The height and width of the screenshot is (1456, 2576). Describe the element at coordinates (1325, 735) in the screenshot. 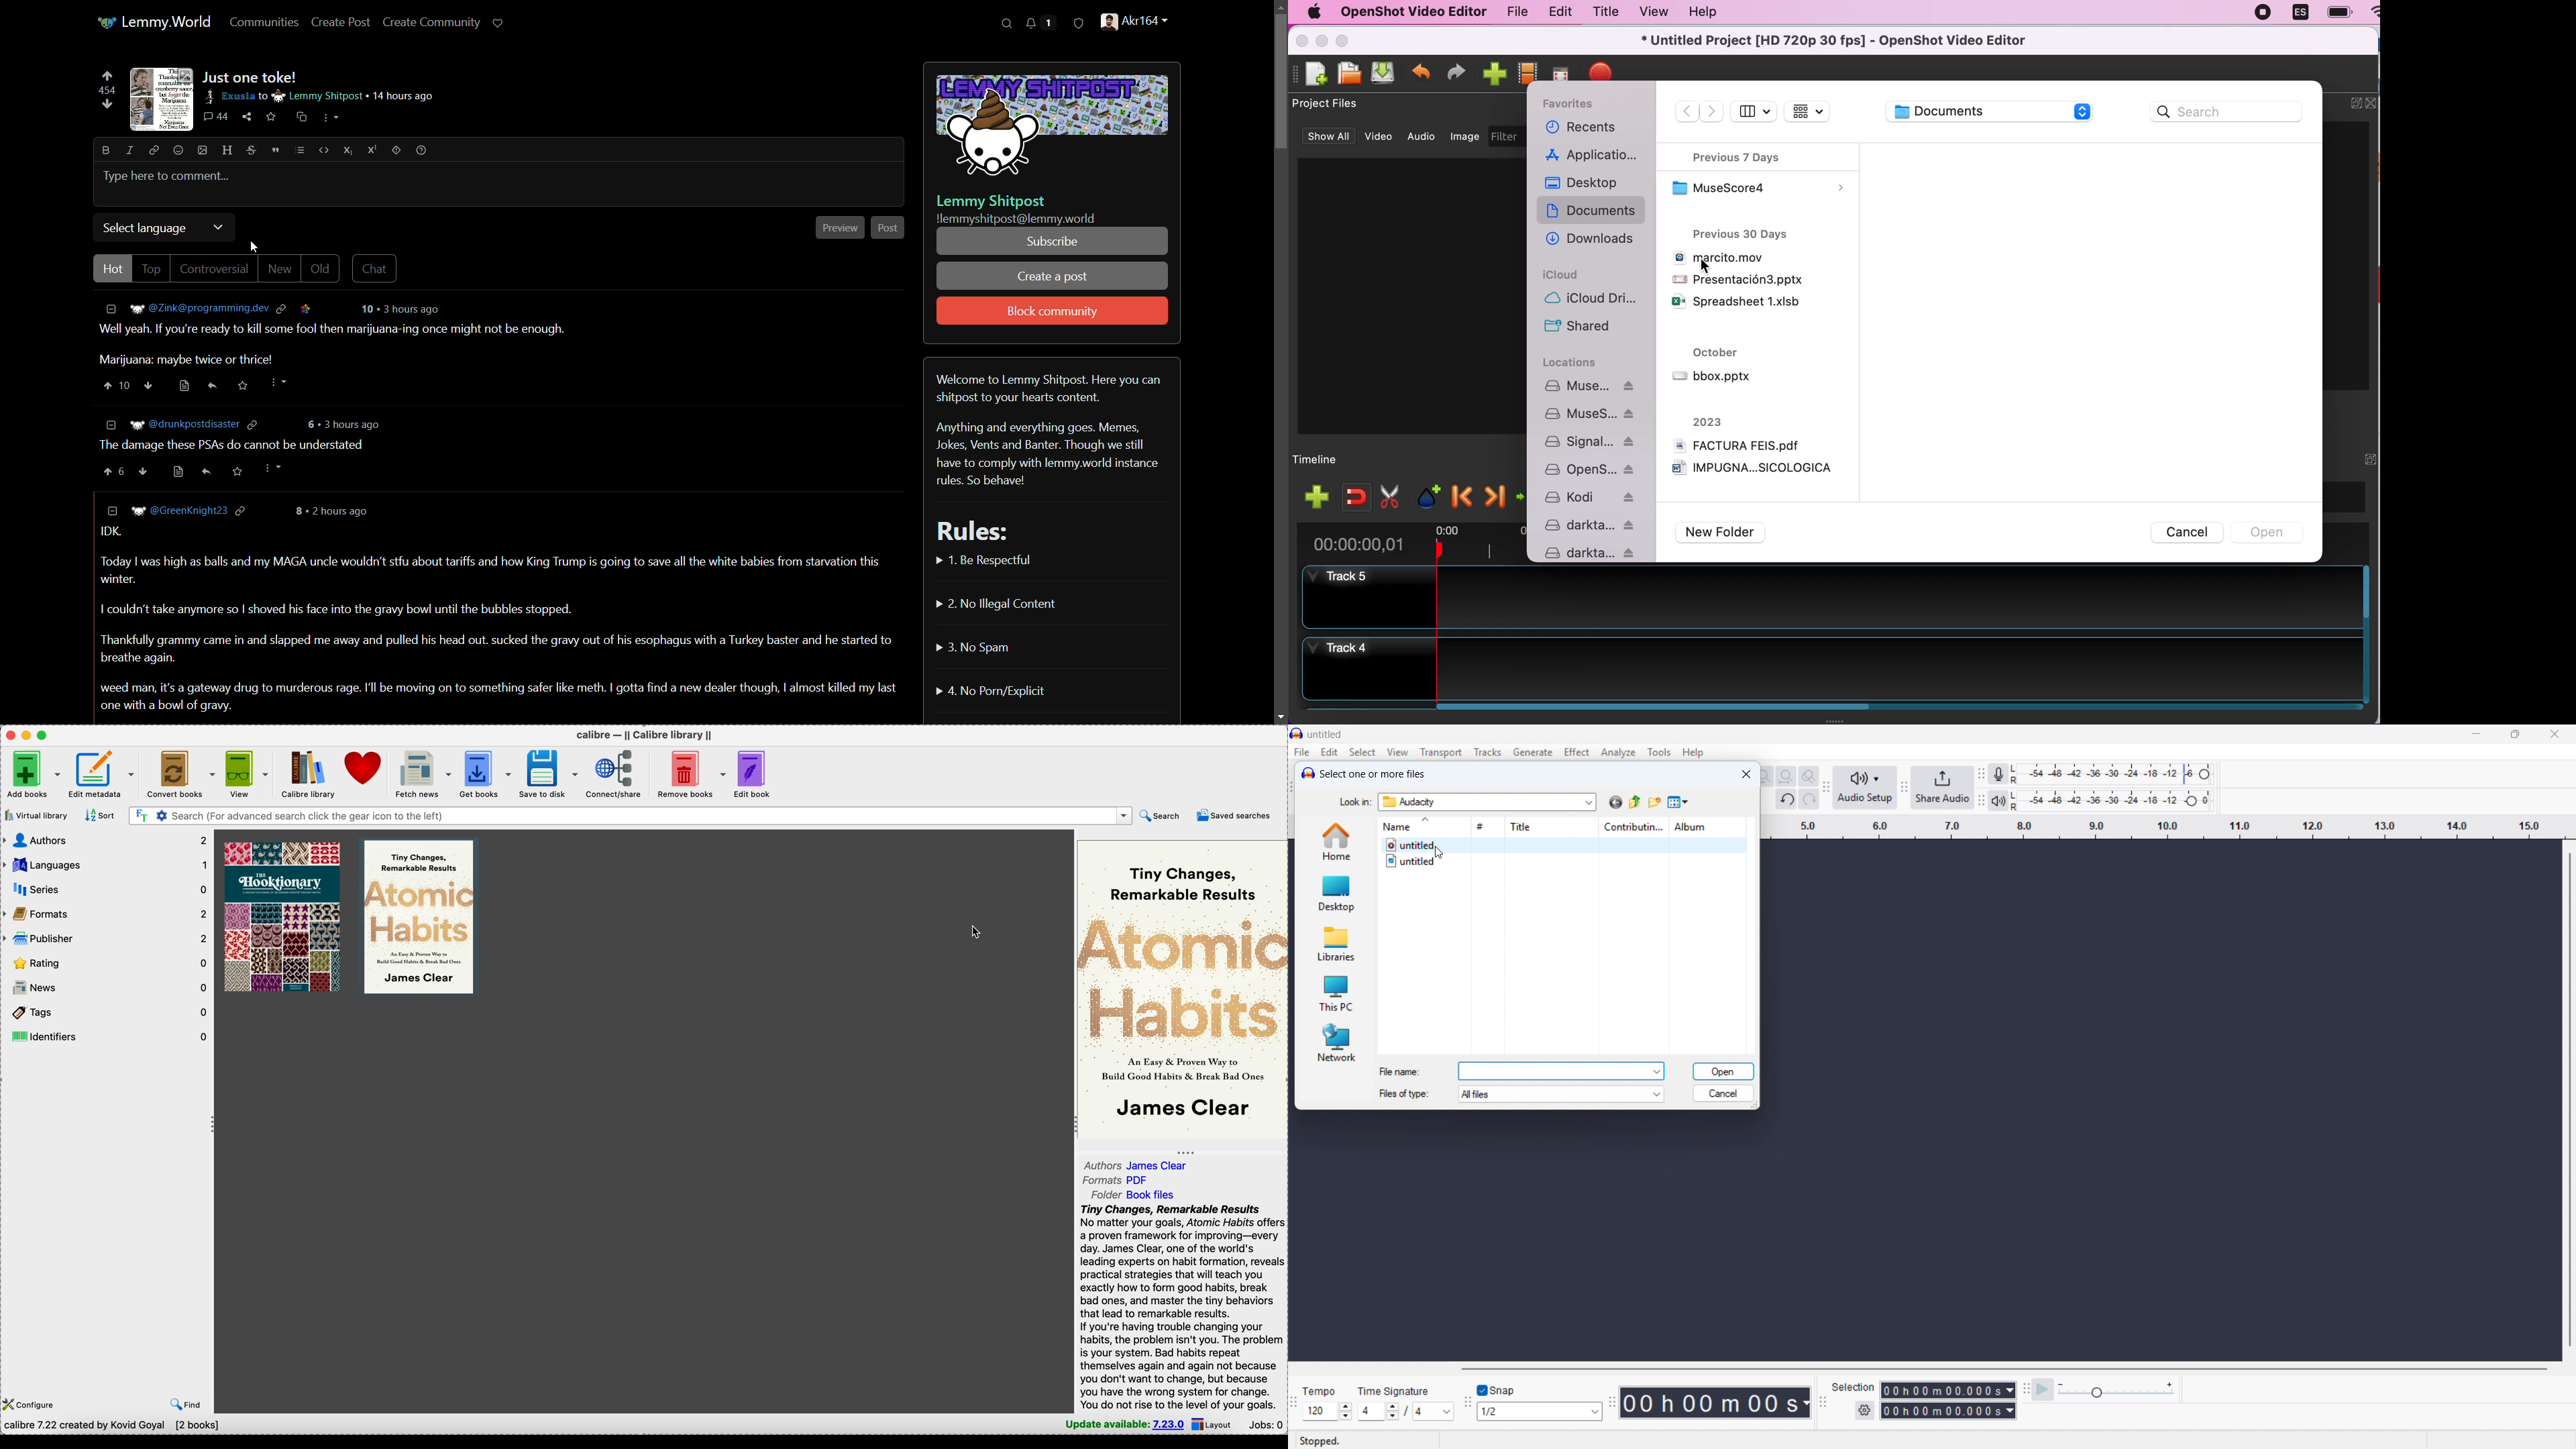

I see `untitled` at that location.